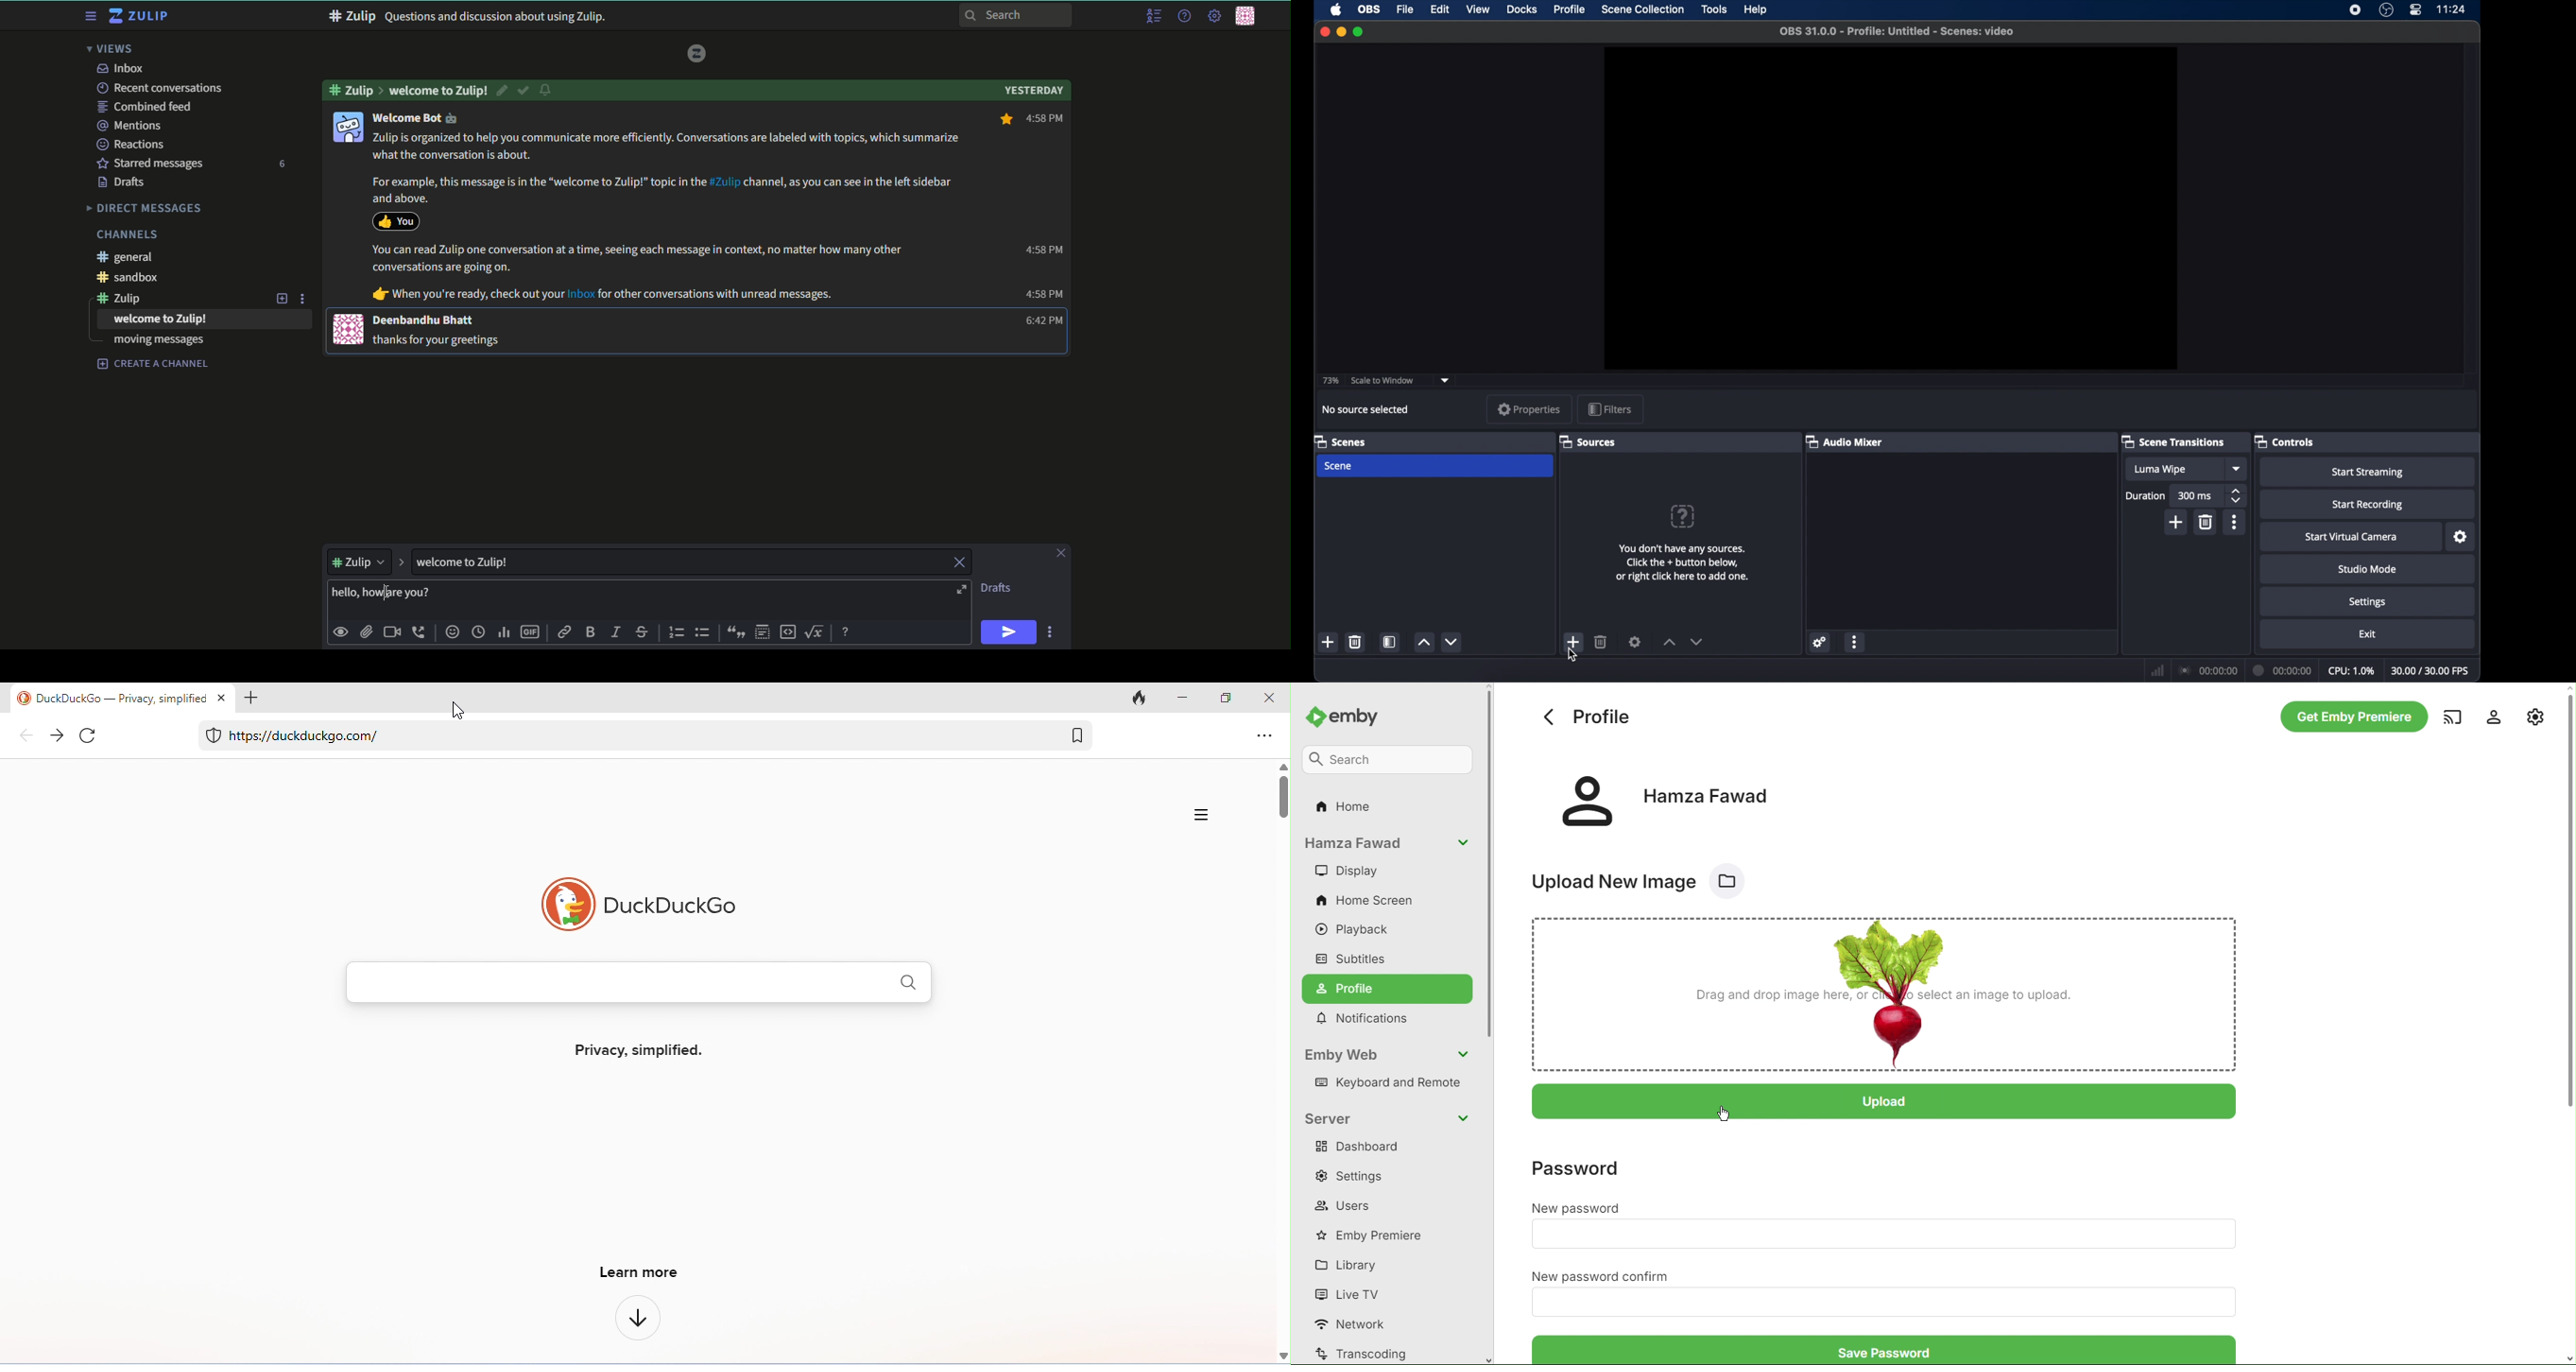 This screenshot has width=2576, height=1372. I want to click on title and logo, so click(141, 17).